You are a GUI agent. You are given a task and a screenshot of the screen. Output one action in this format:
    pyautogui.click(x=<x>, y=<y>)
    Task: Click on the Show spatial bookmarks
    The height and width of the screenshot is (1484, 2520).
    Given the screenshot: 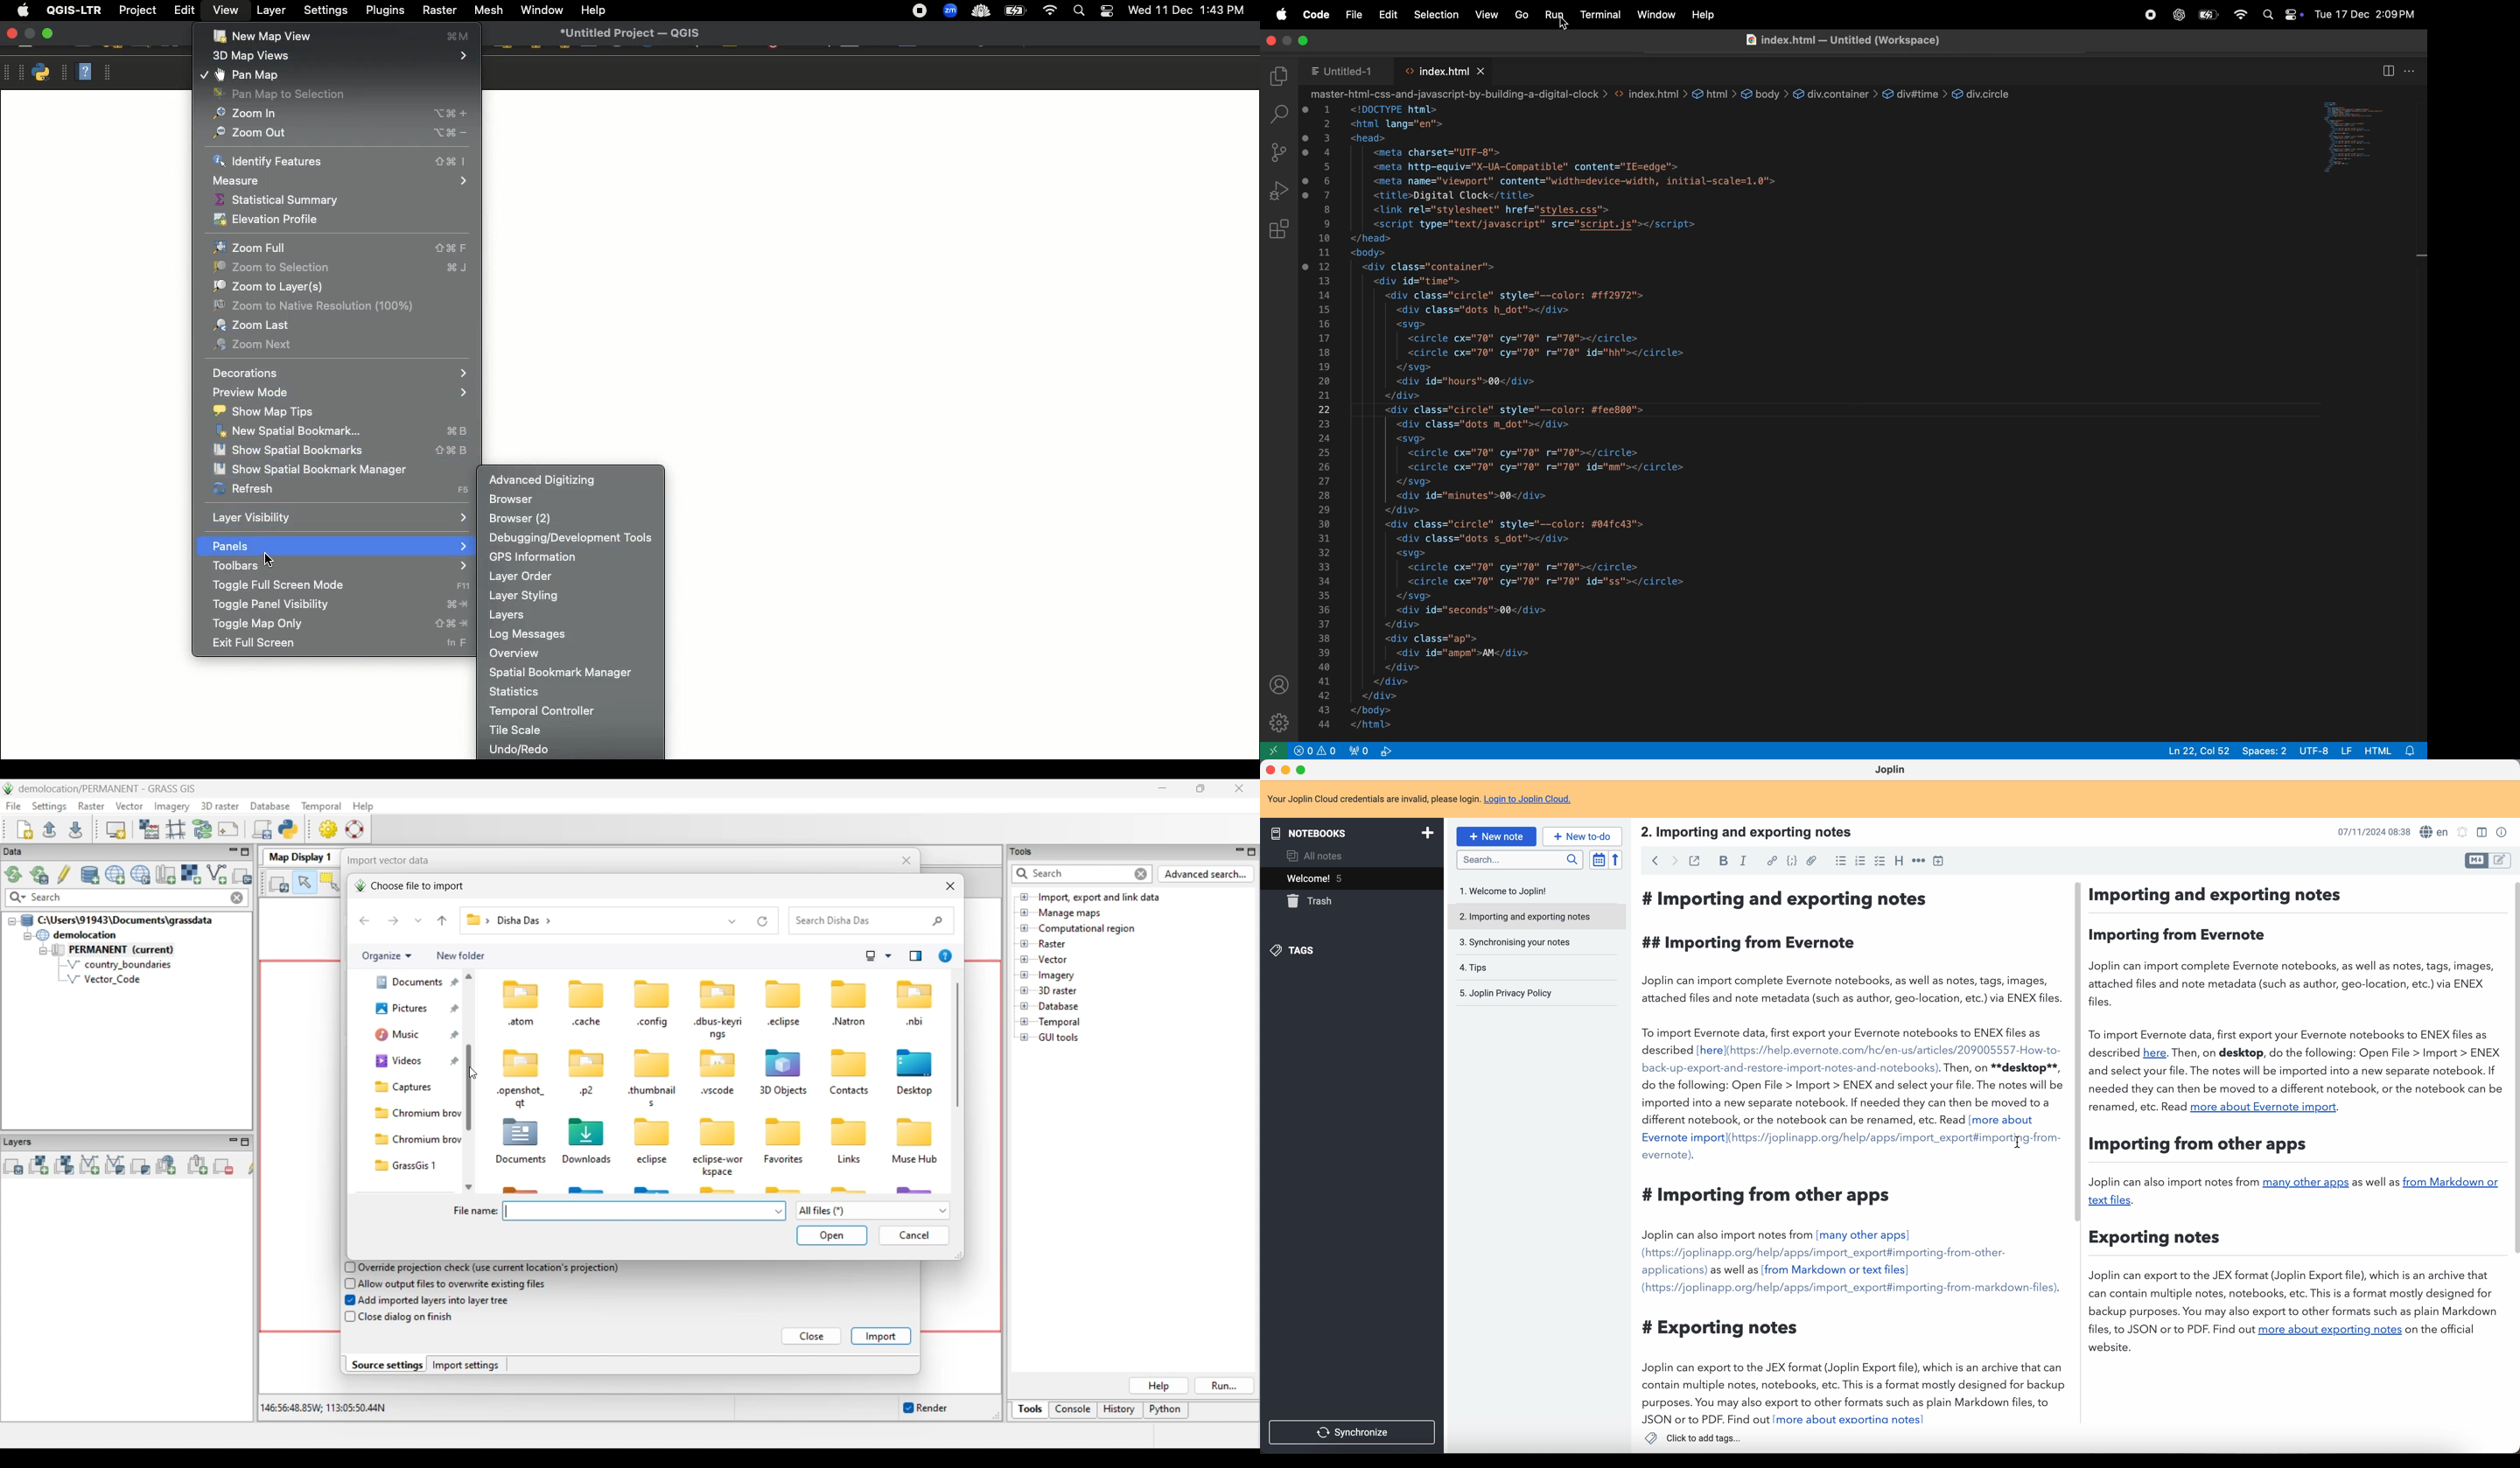 What is the action you would take?
    pyautogui.click(x=342, y=451)
    